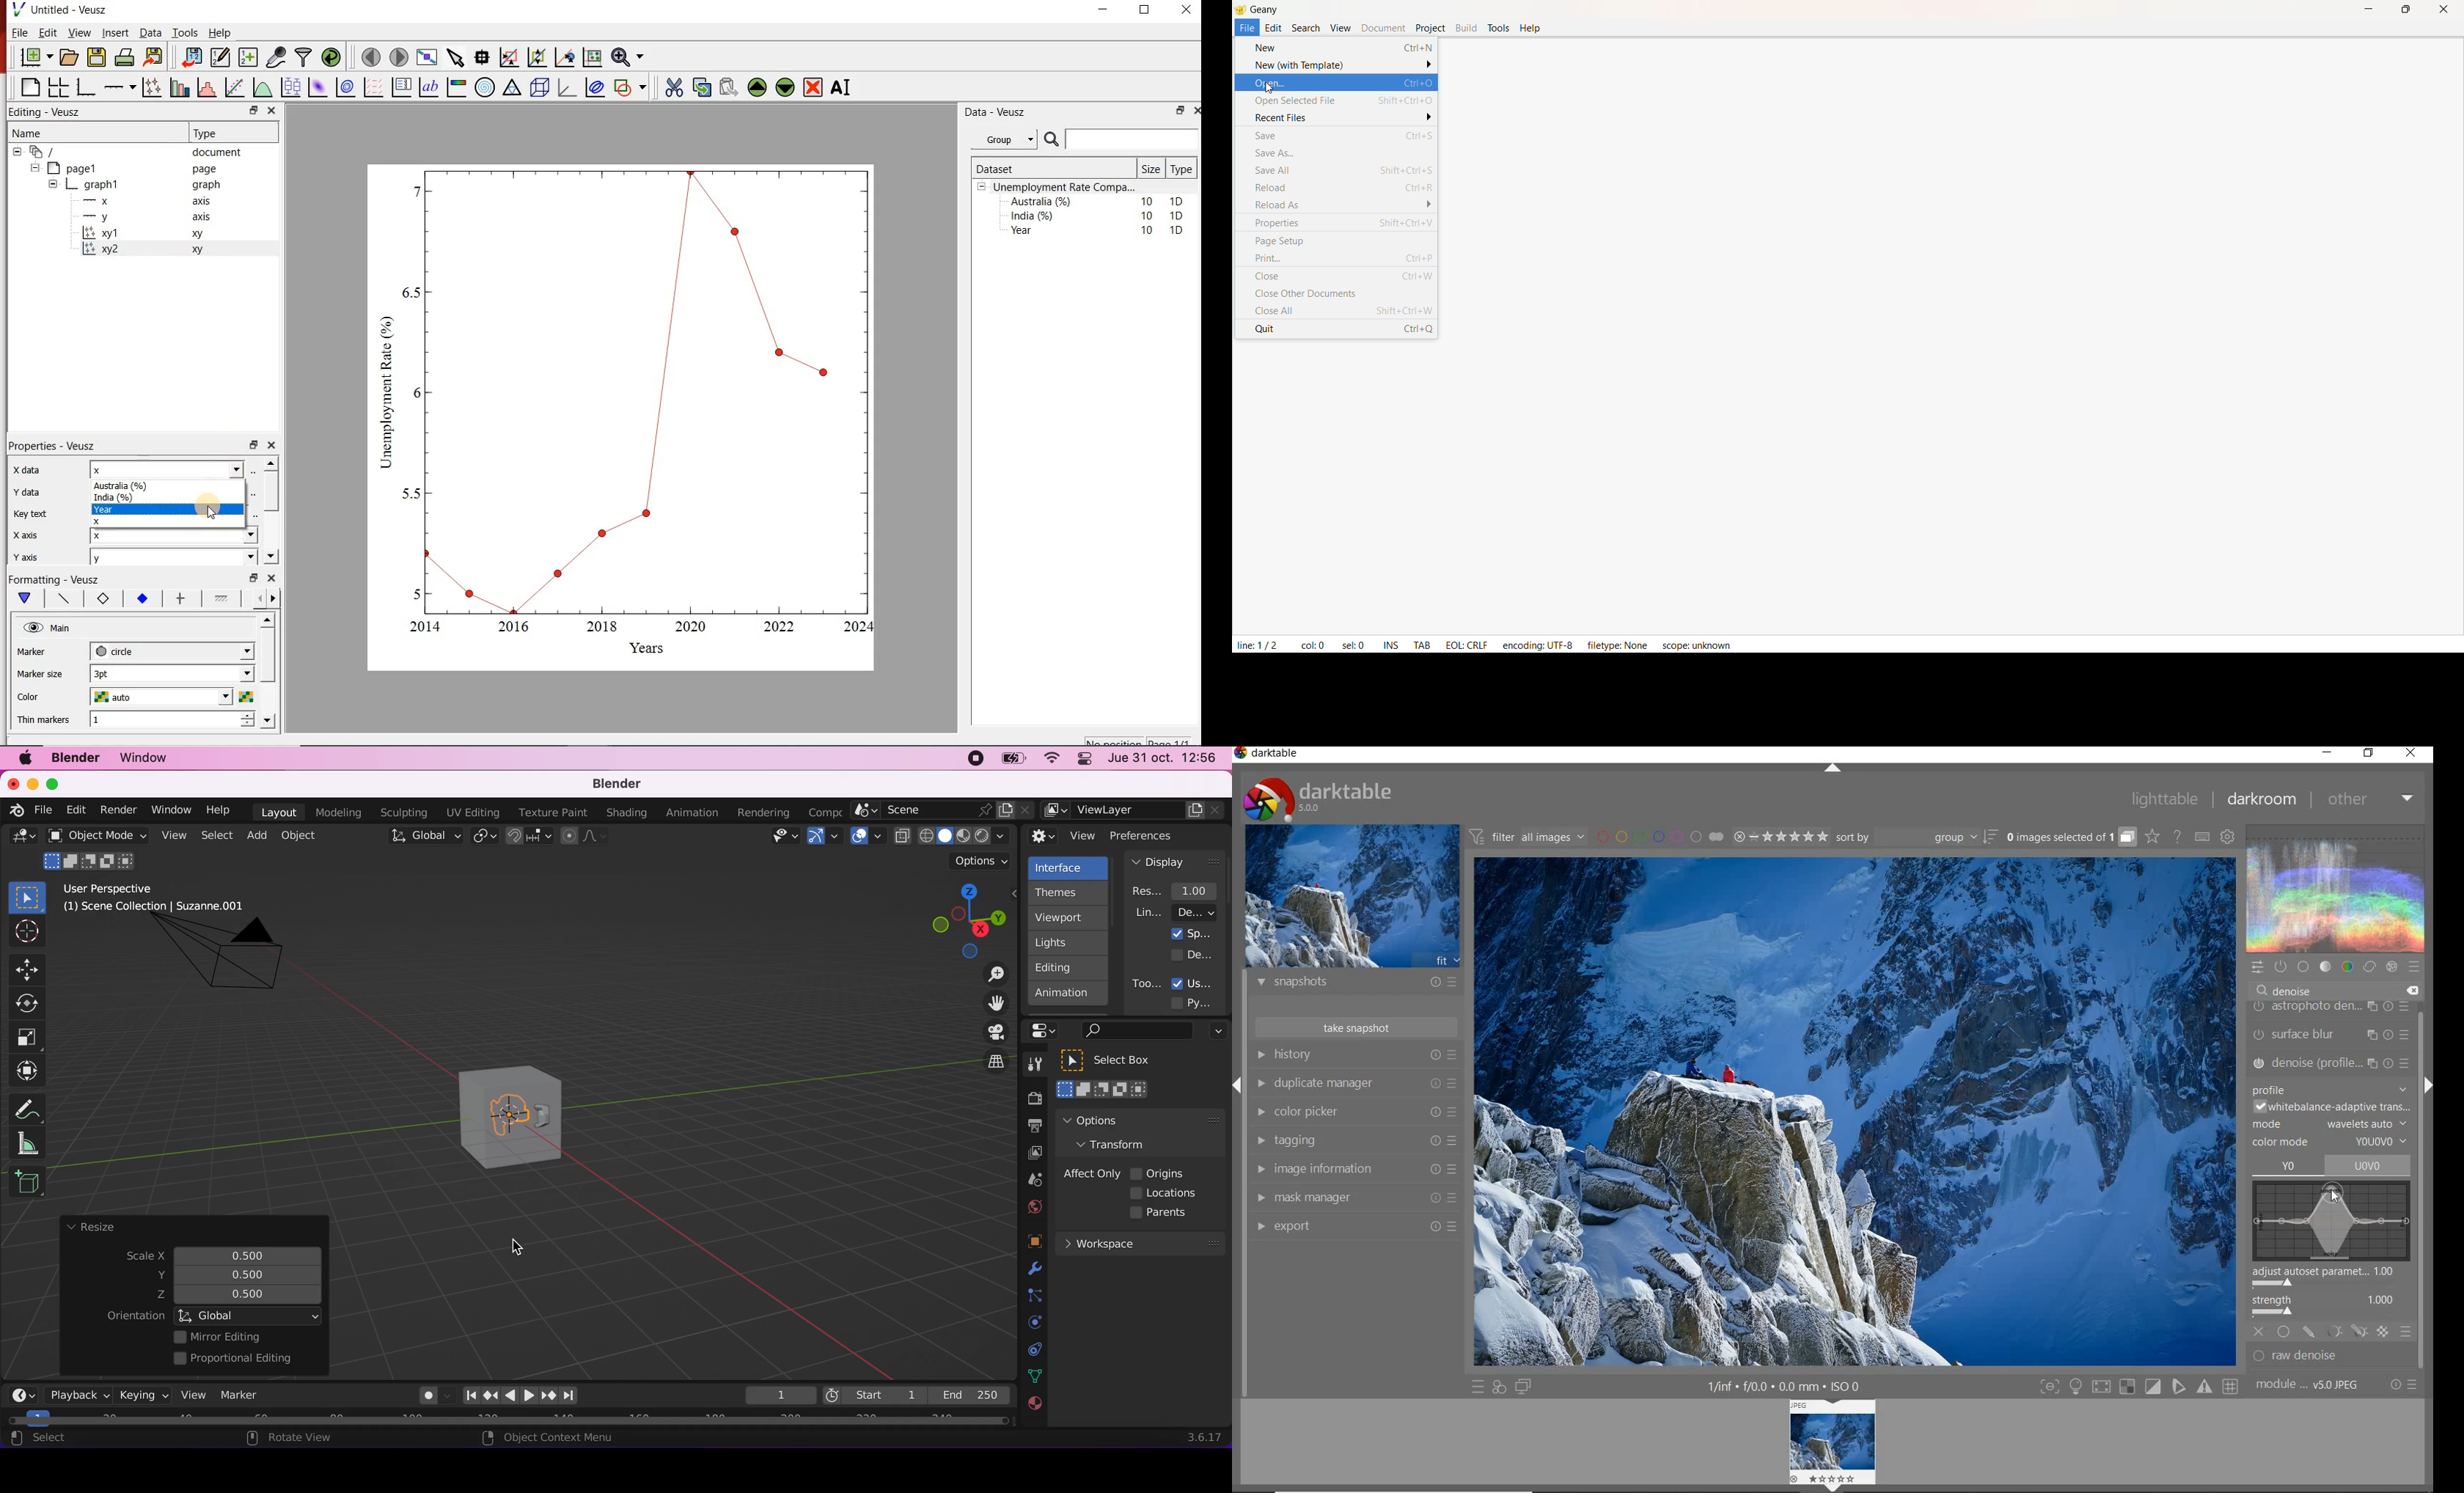 Image resolution: width=2464 pixels, height=1512 pixels. What do you see at coordinates (1834, 1445) in the screenshot?
I see `IMAGE` at bounding box center [1834, 1445].